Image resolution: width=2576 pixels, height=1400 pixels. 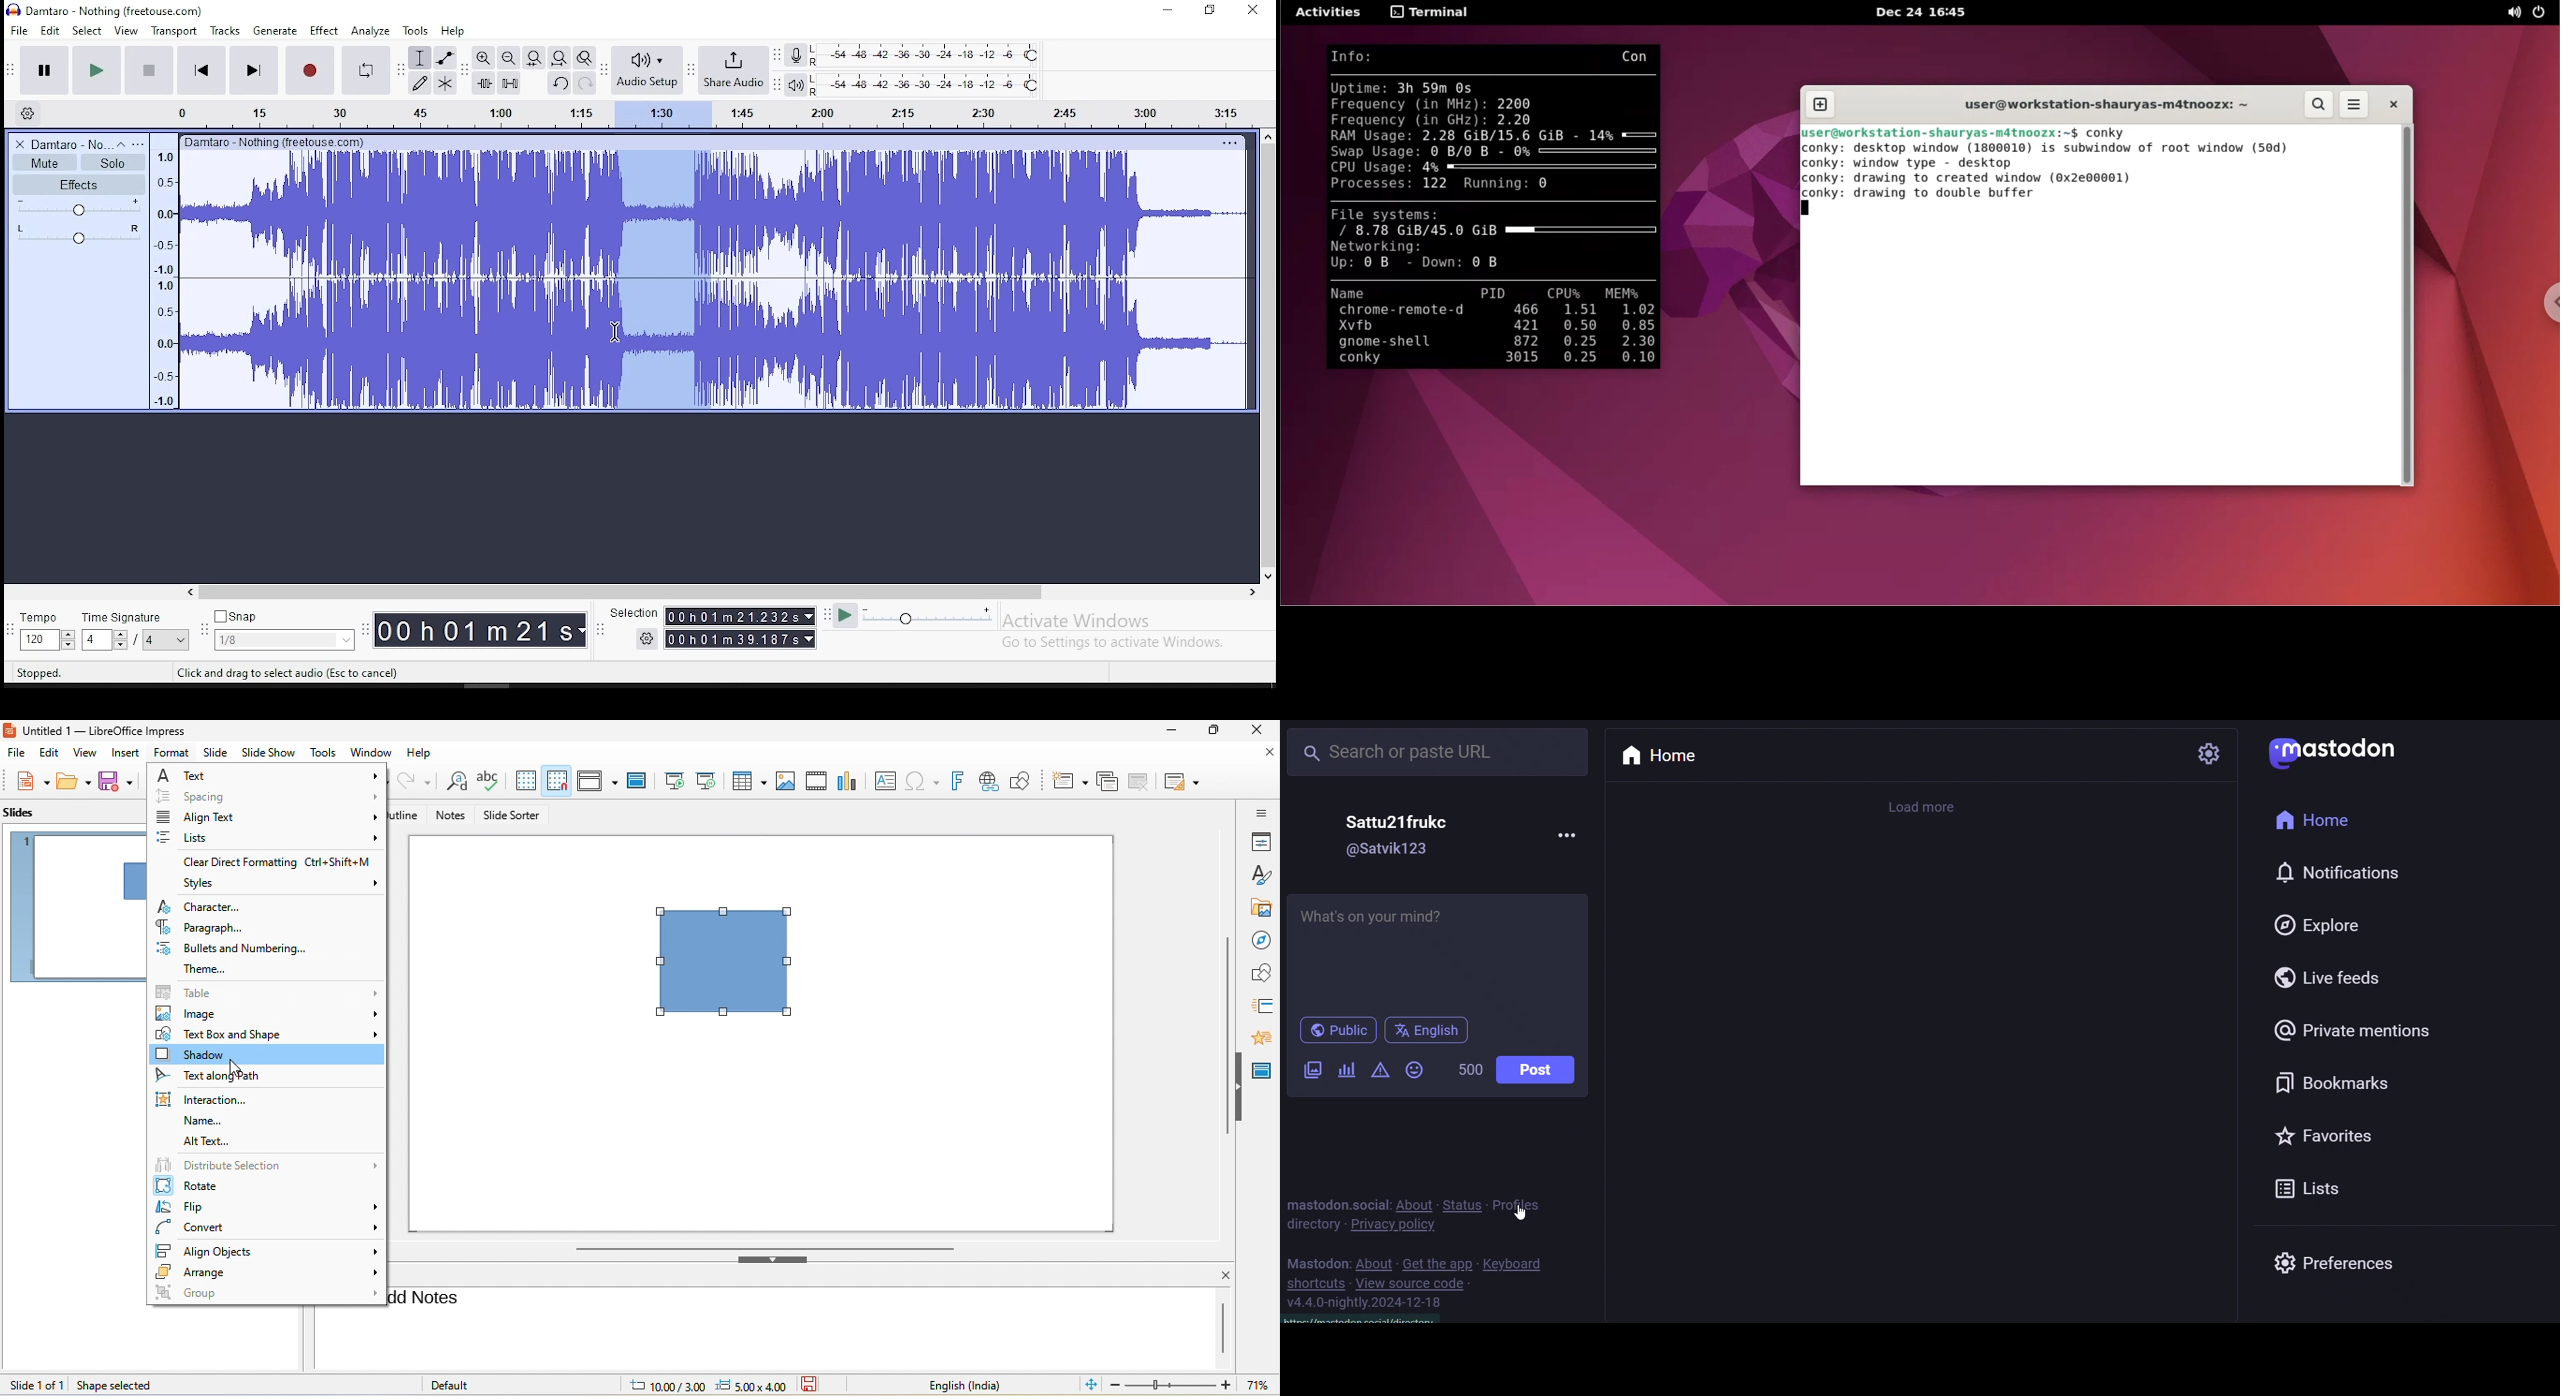 What do you see at coordinates (662, 1387) in the screenshot?
I see `10.00/3.00` at bounding box center [662, 1387].